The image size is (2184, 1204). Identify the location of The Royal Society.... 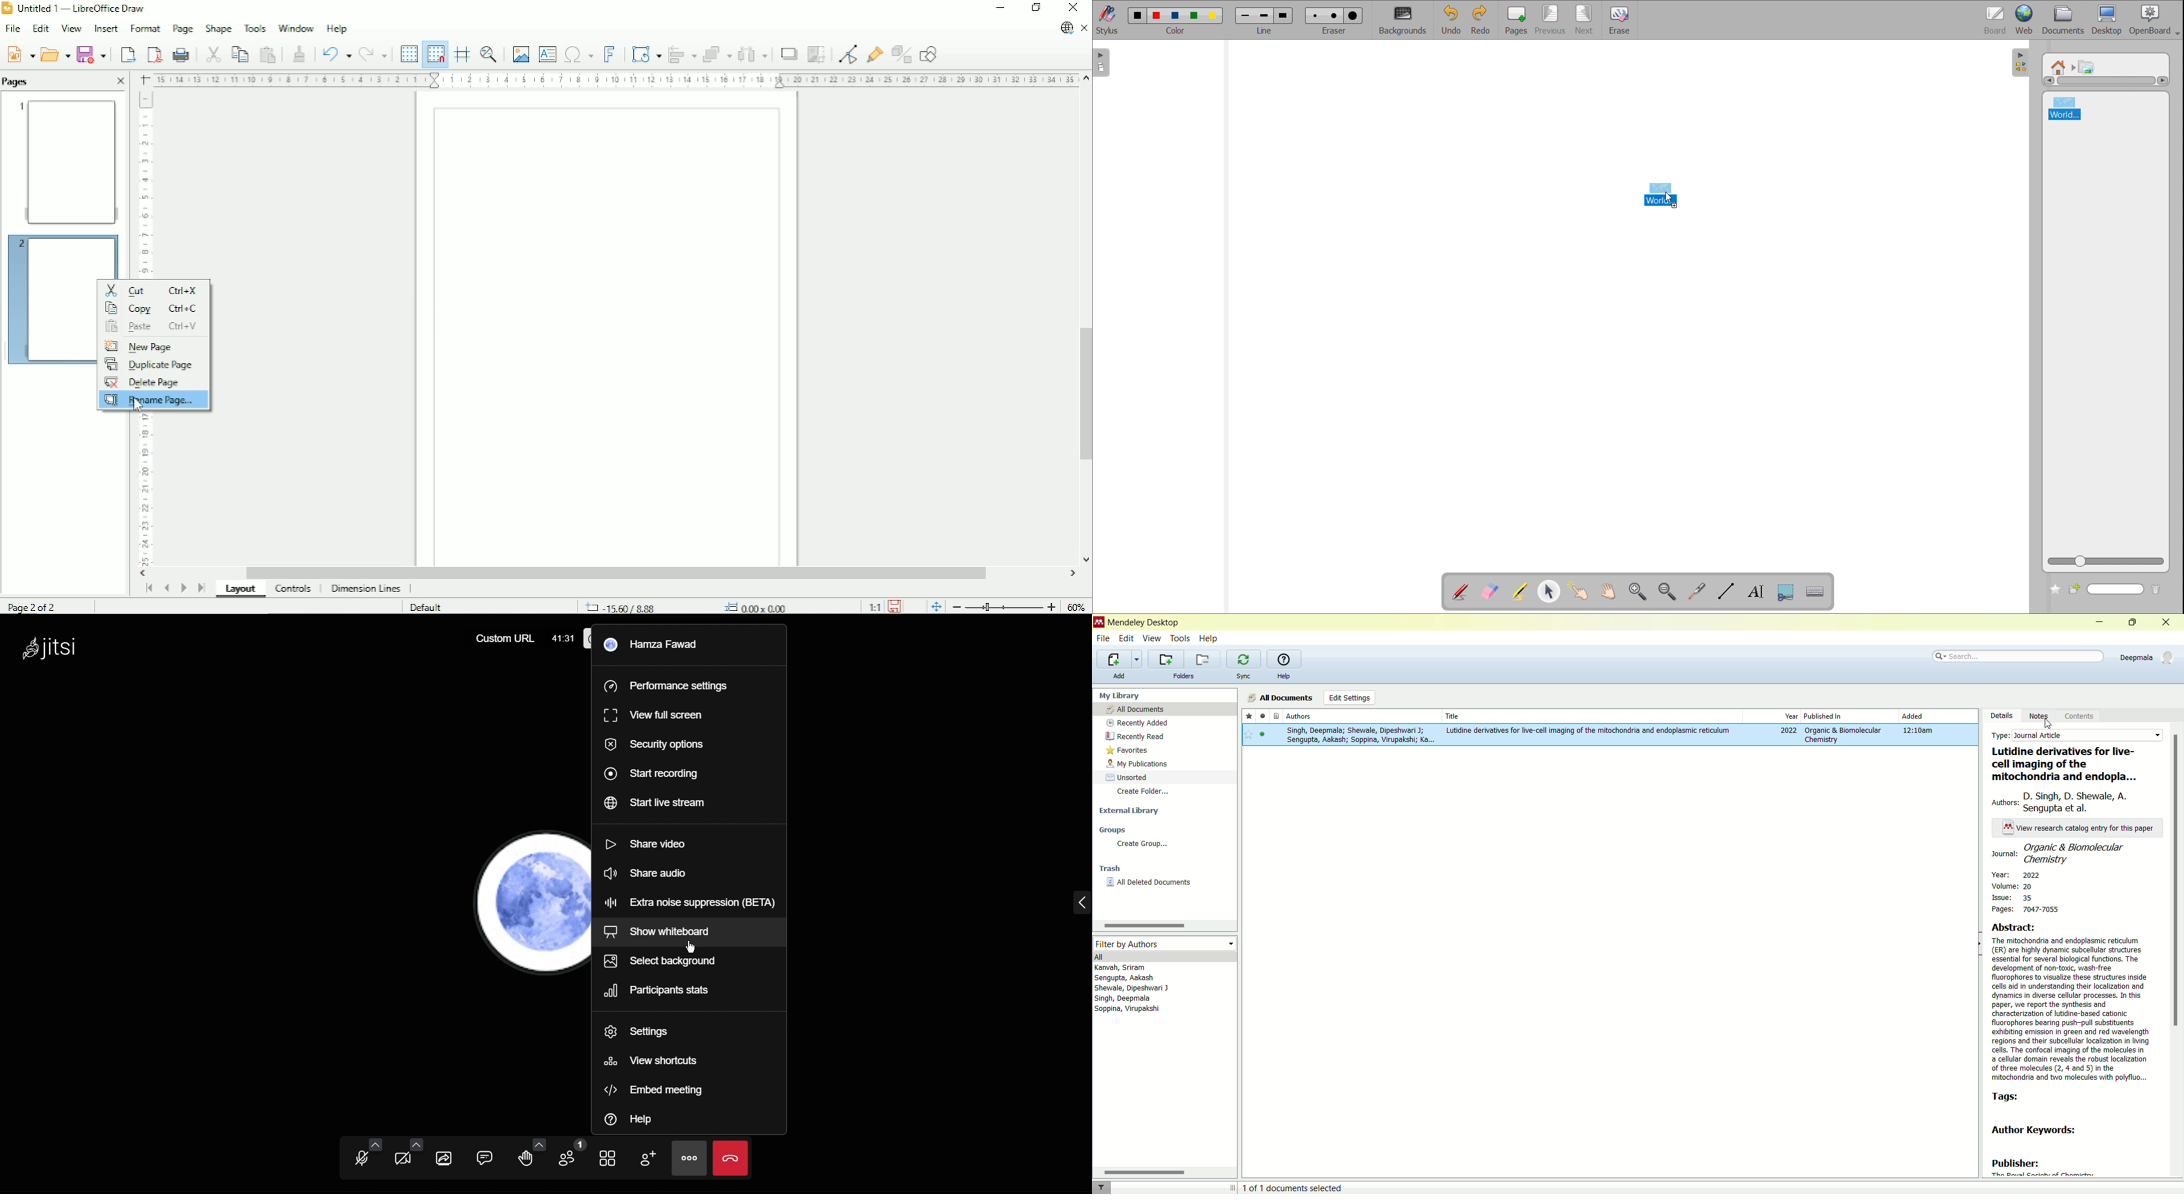
(2042, 1174).